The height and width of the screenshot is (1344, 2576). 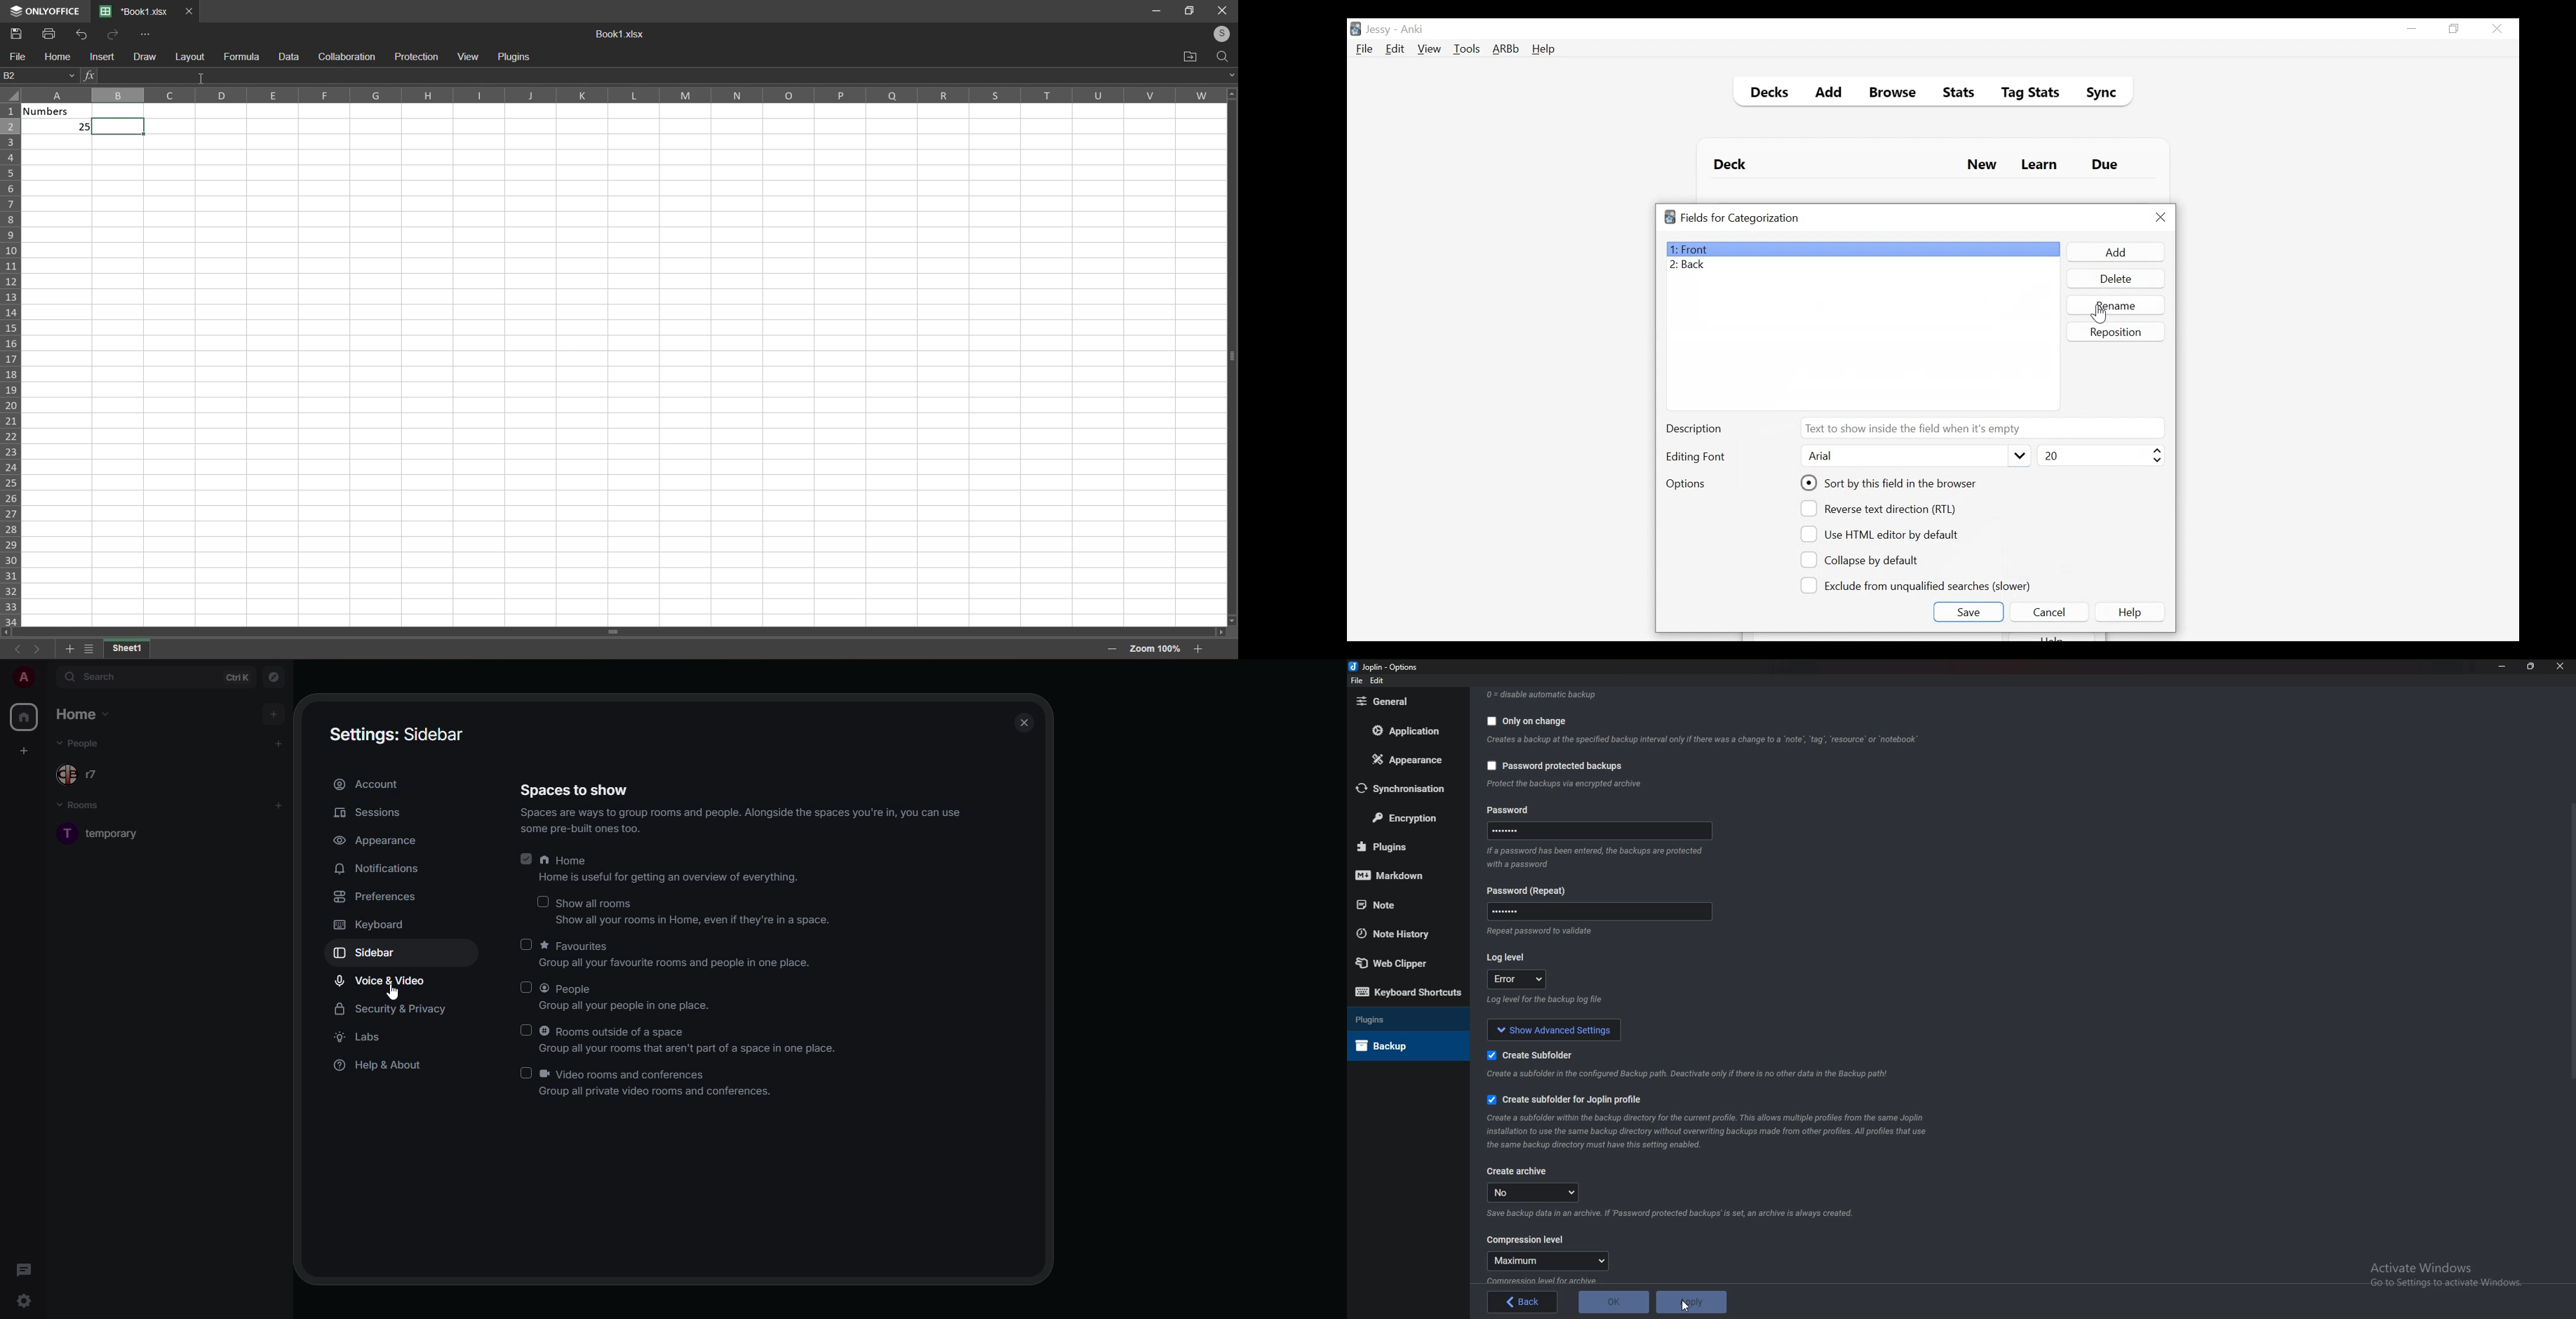 I want to click on functions, so click(x=88, y=74).